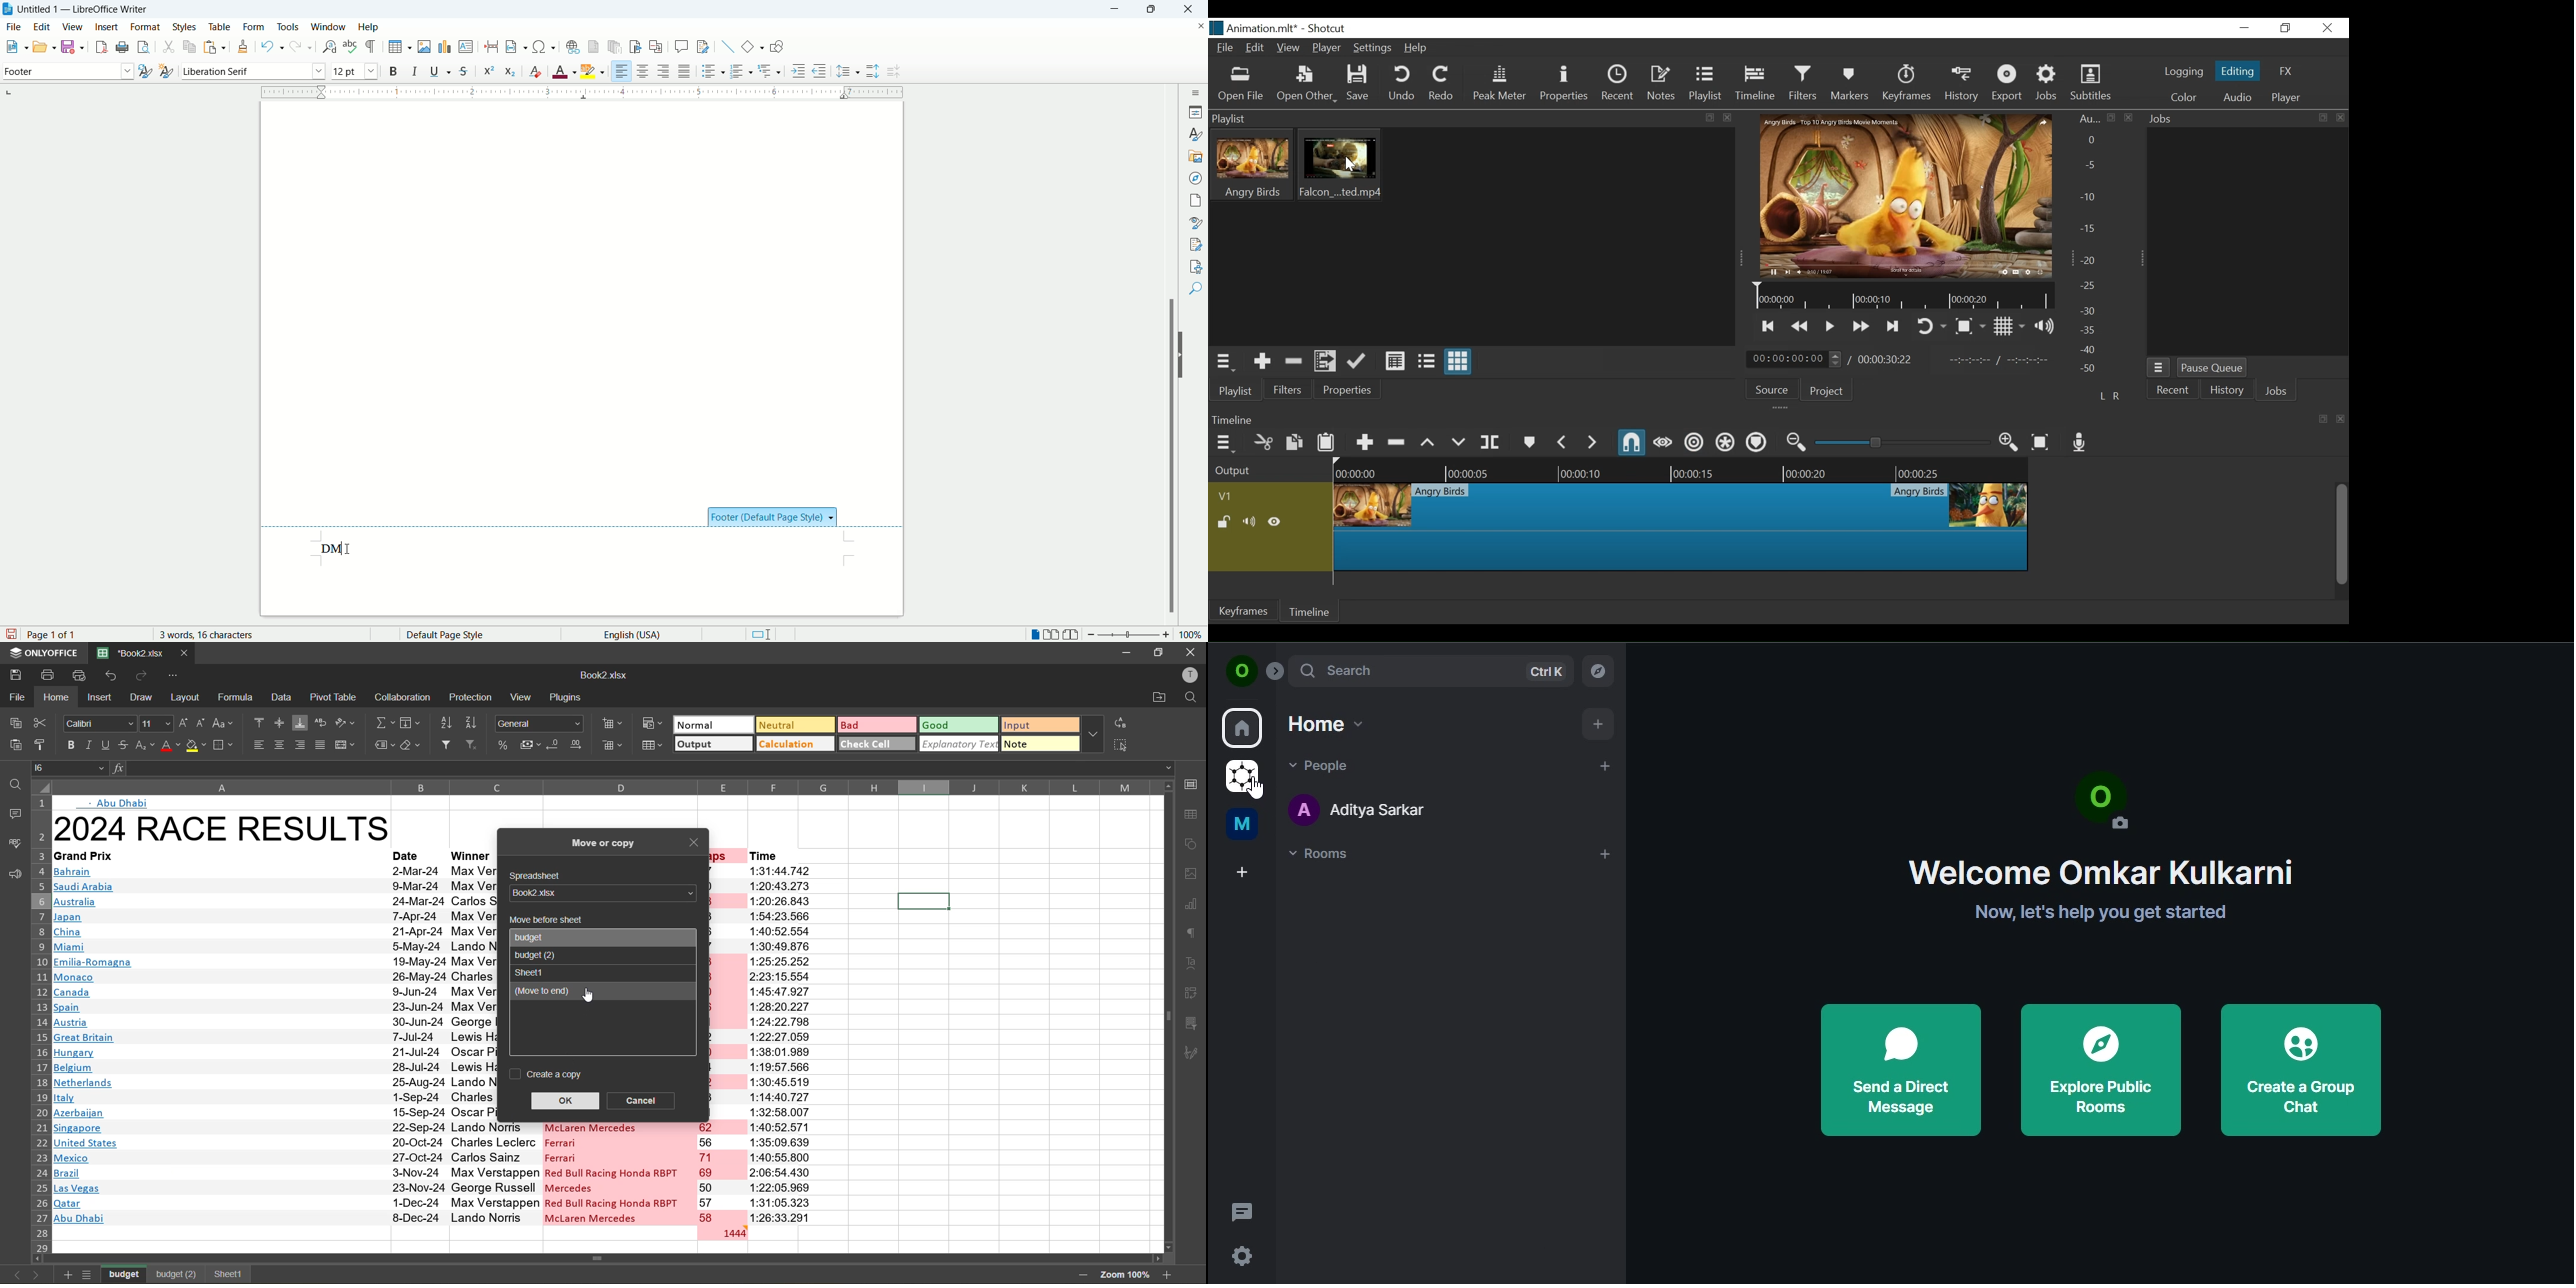 This screenshot has width=2576, height=1288. I want to click on page style, so click(469, 634).